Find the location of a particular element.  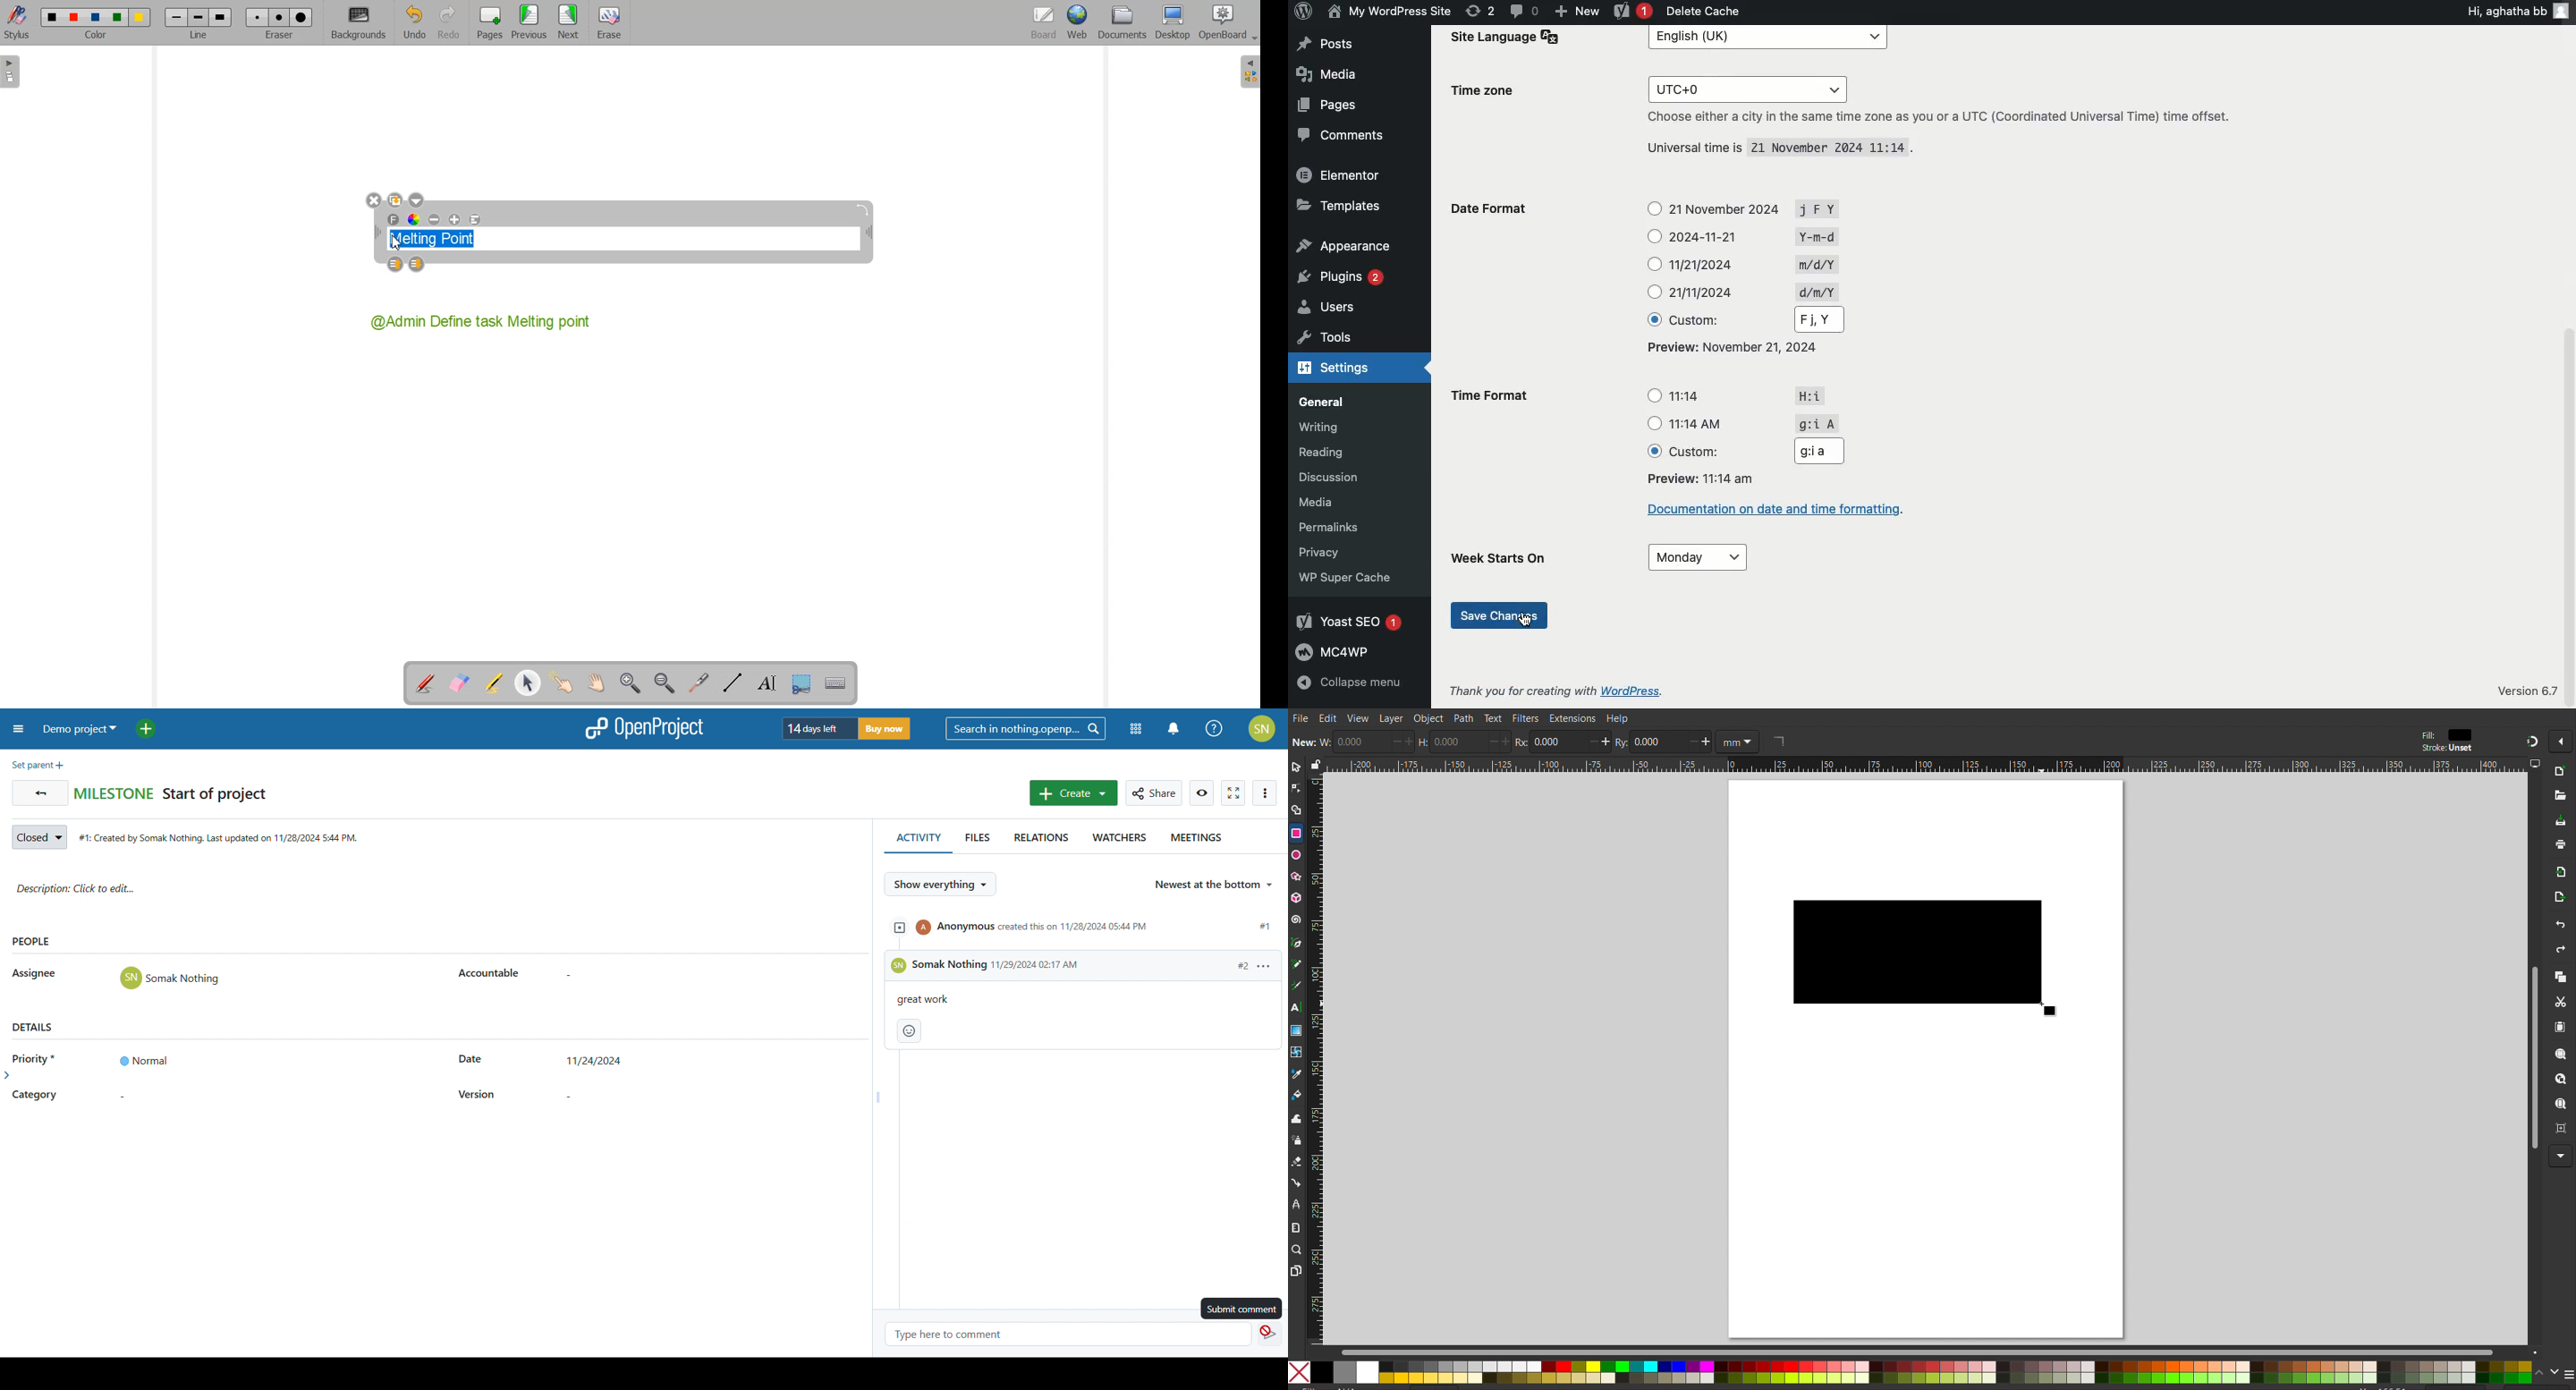

Duplicate is located at coordinates (395, 200).